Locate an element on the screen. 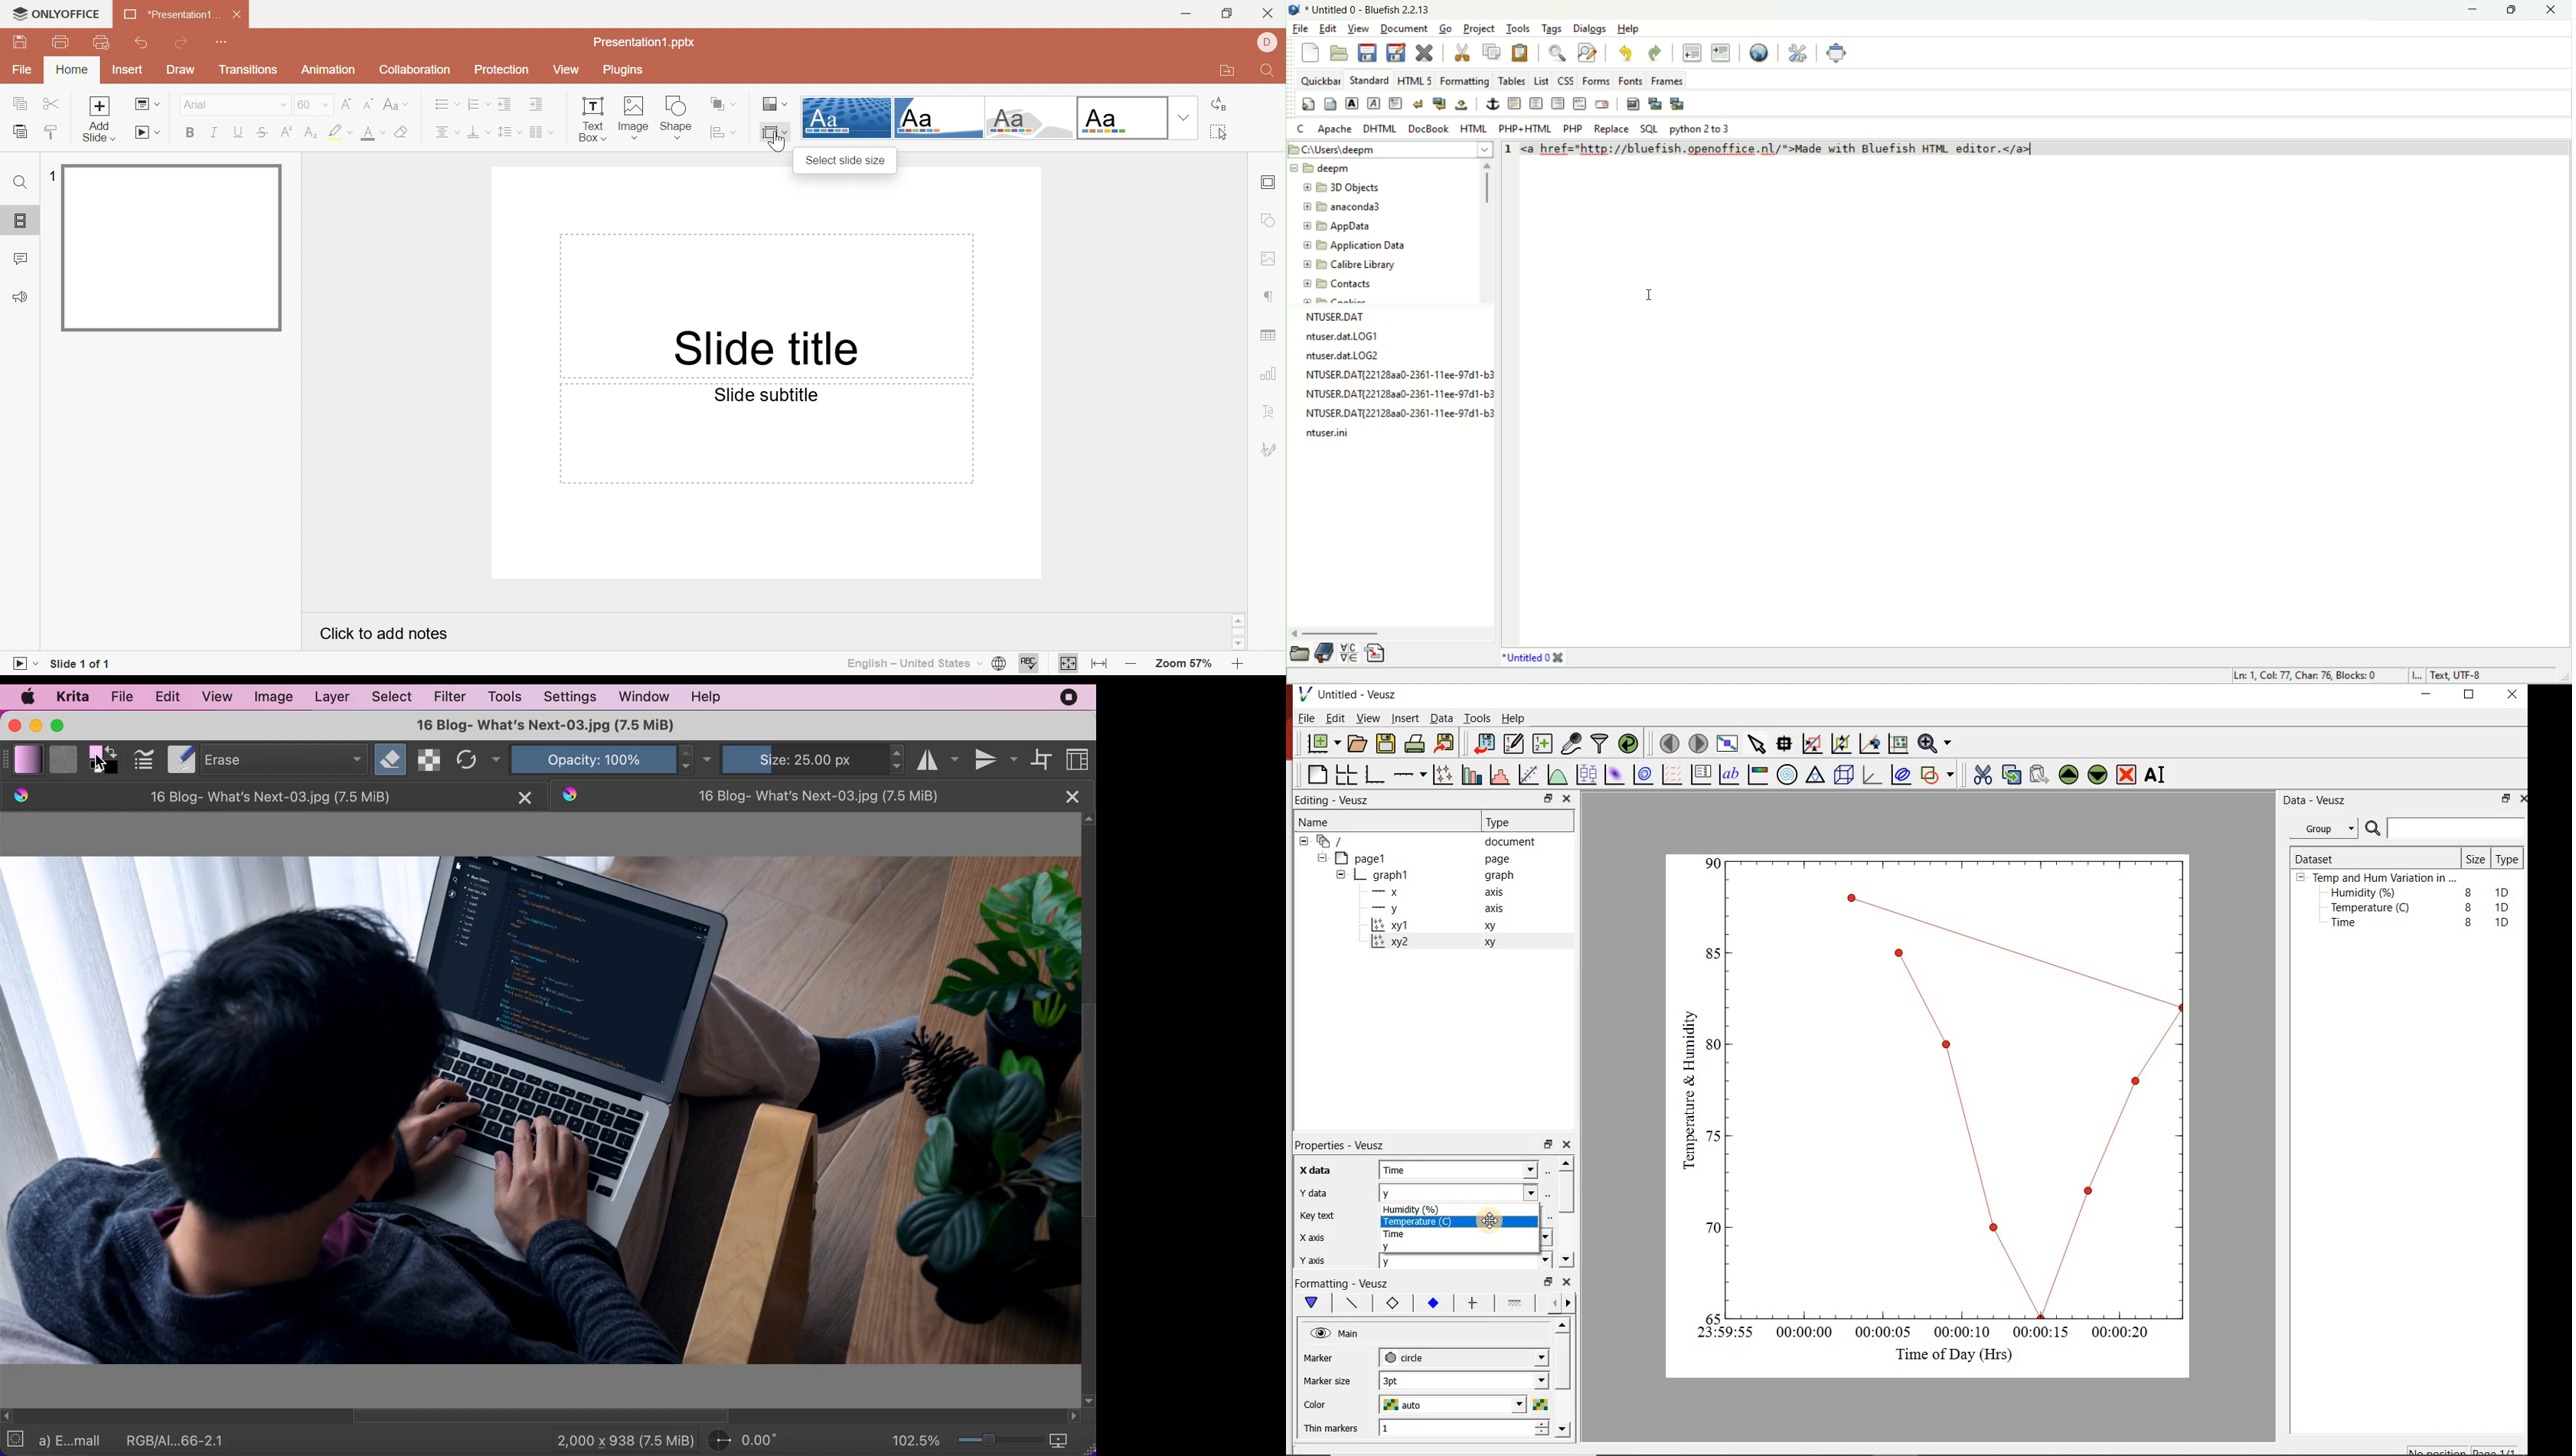 This screenshot has width=2576, height=1456. preserve alpha is located at coordinates (427, 759).